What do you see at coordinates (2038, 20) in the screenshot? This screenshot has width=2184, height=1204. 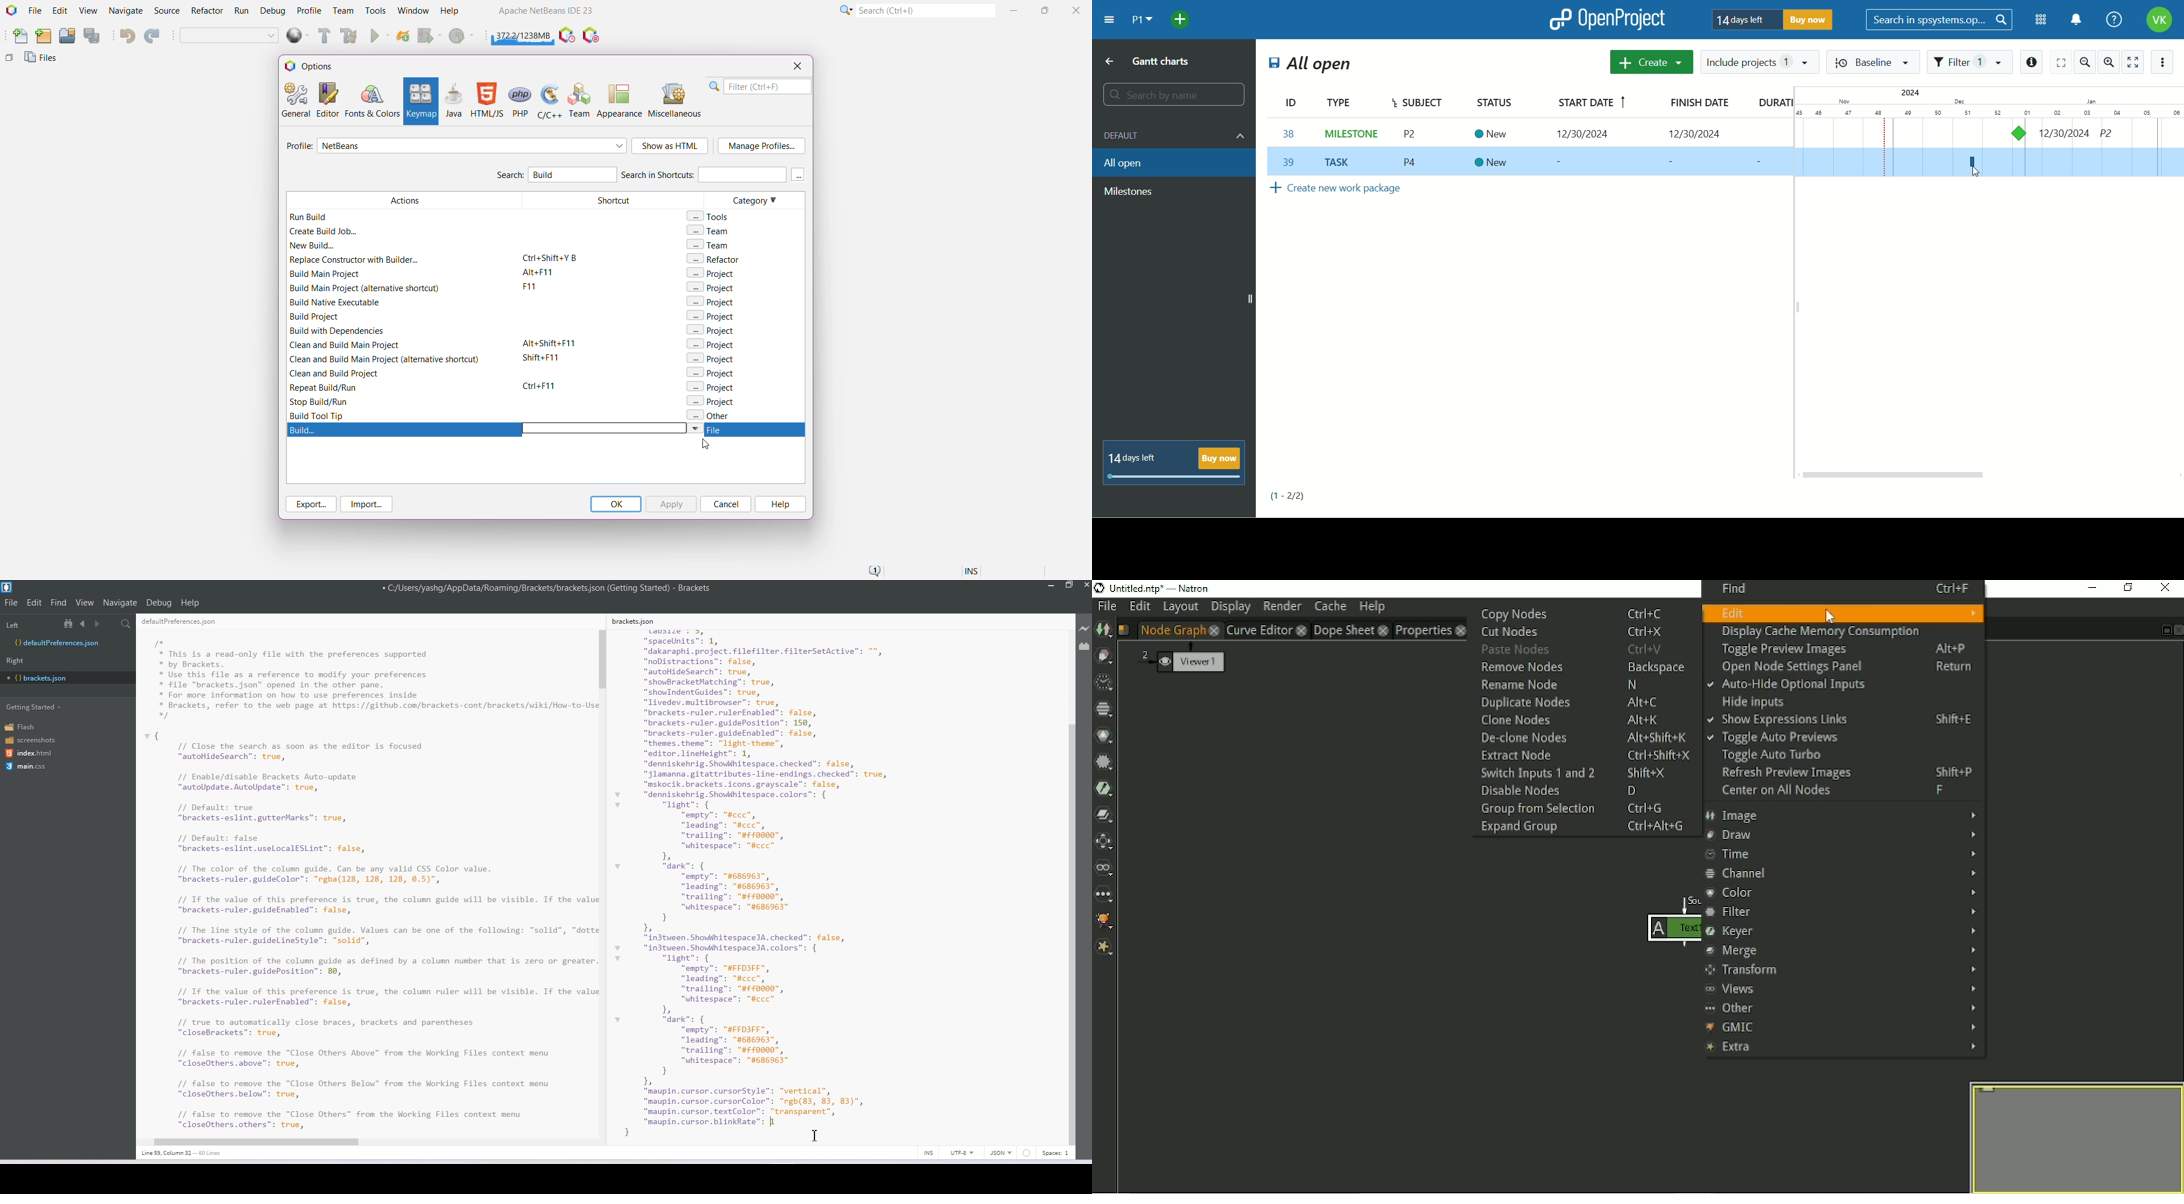 I see `modules` at bounding box center [2038, 20].